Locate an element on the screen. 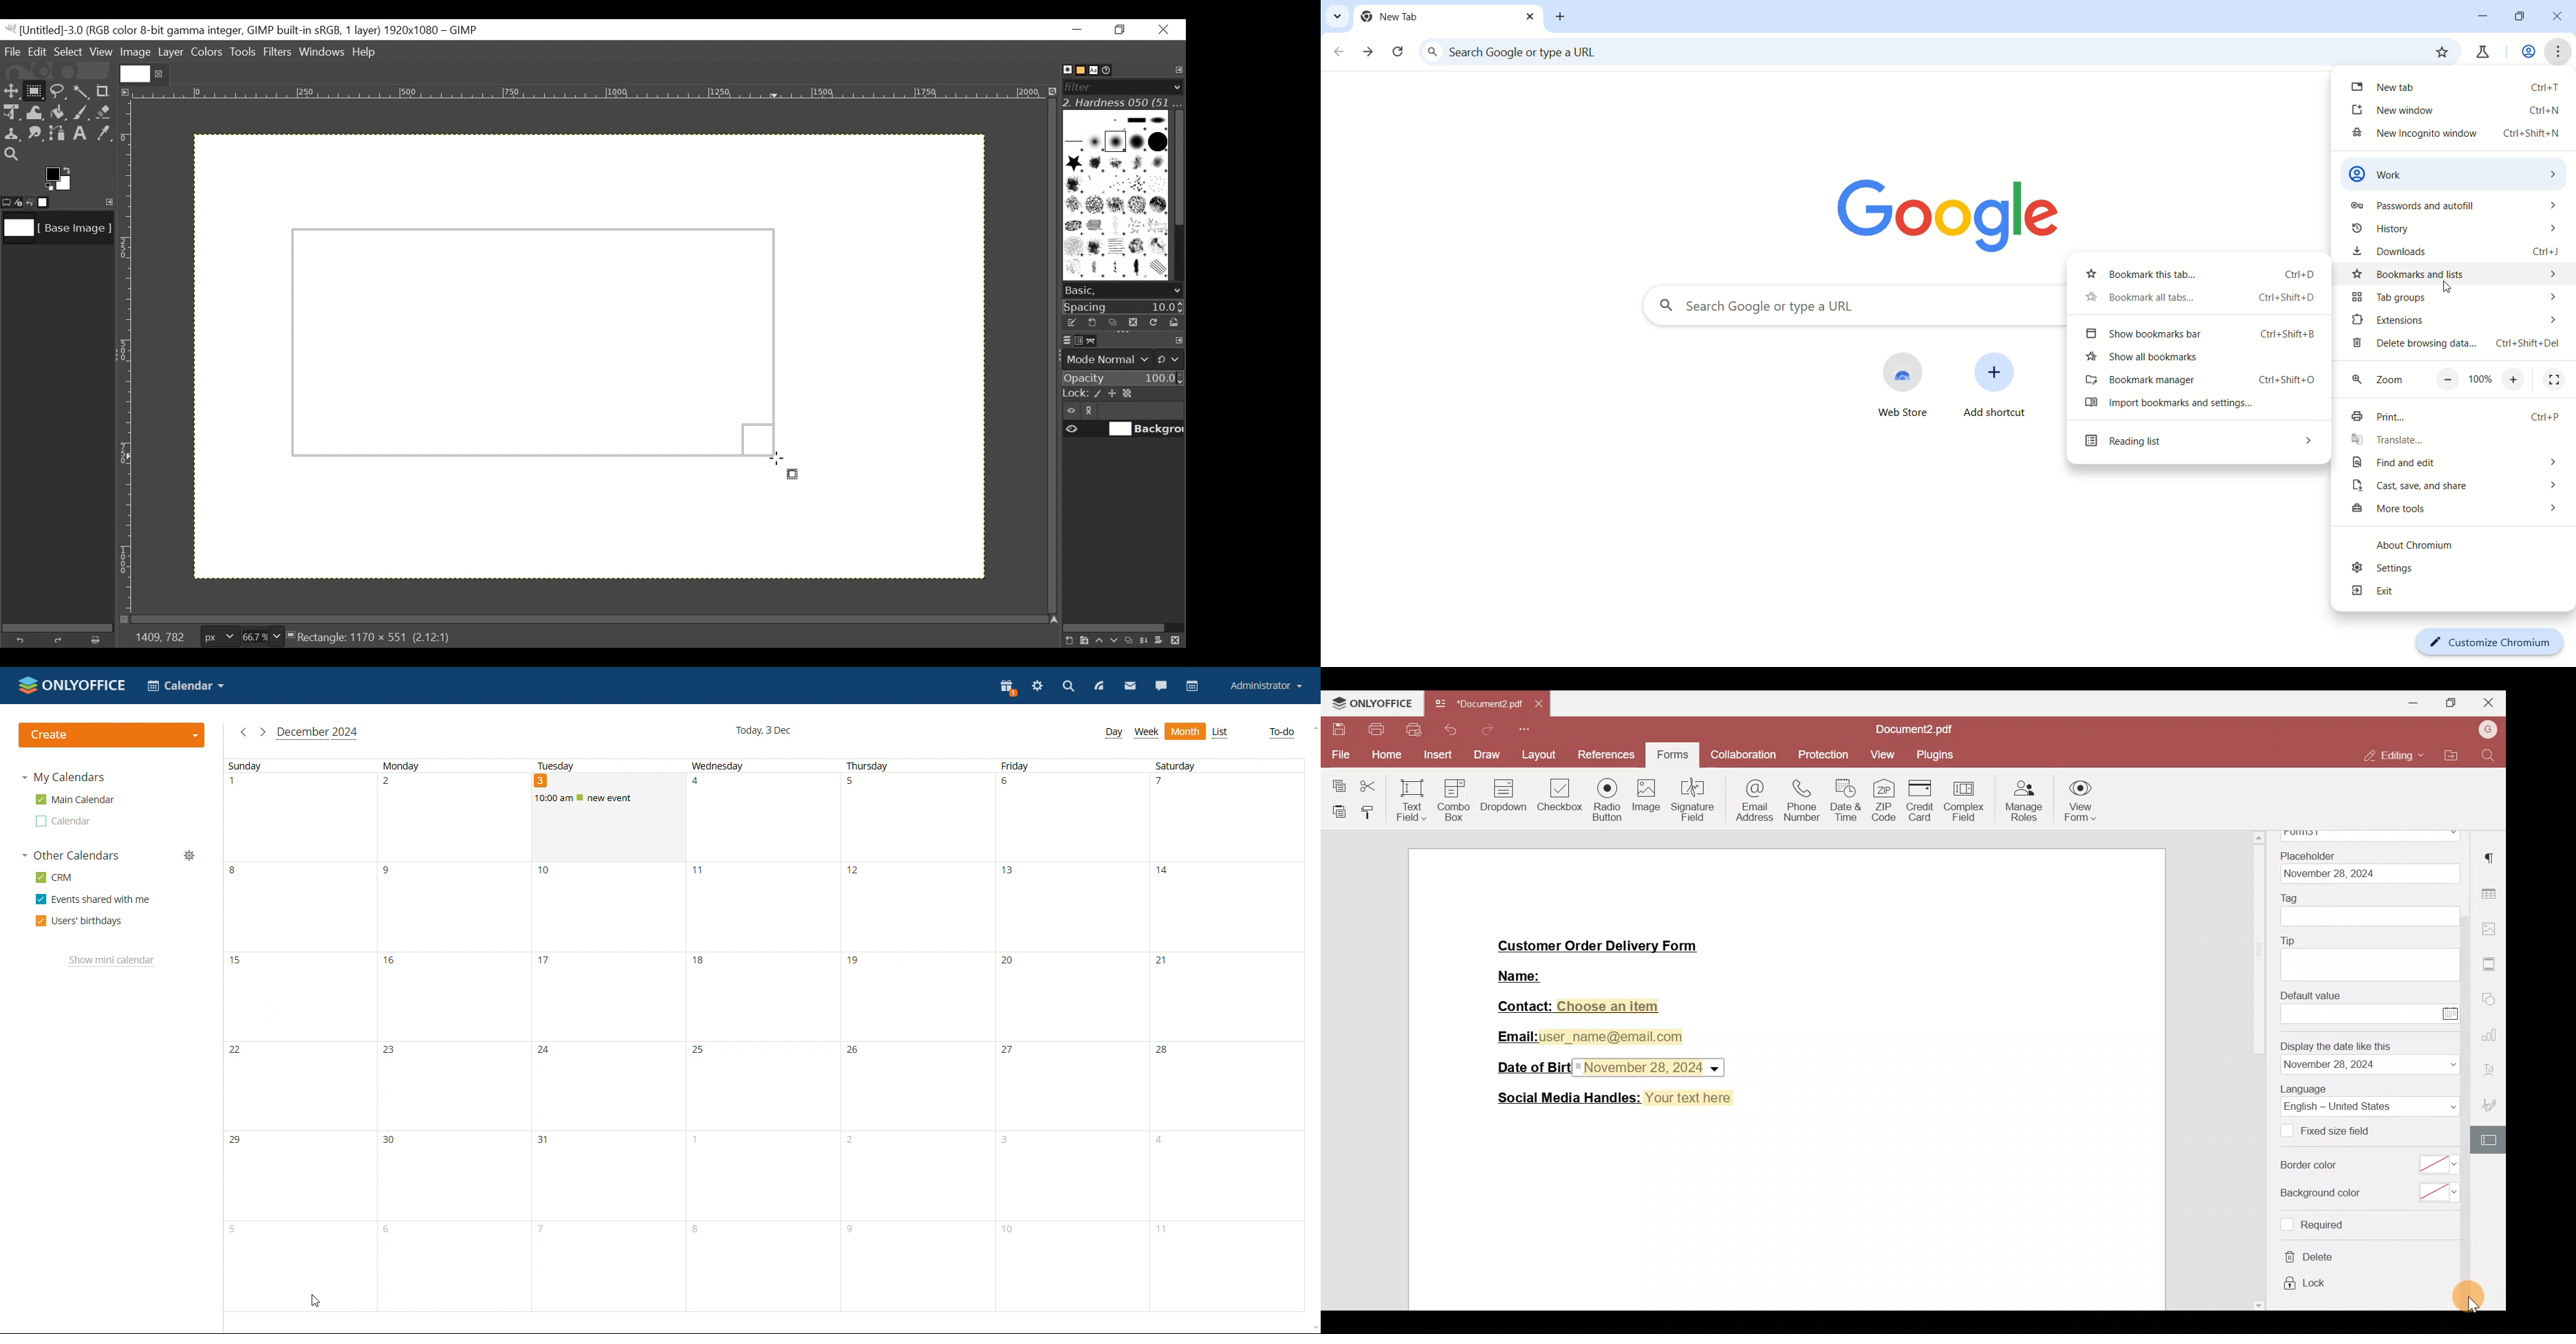  Dropdown is located at coordinates (1505, 798).